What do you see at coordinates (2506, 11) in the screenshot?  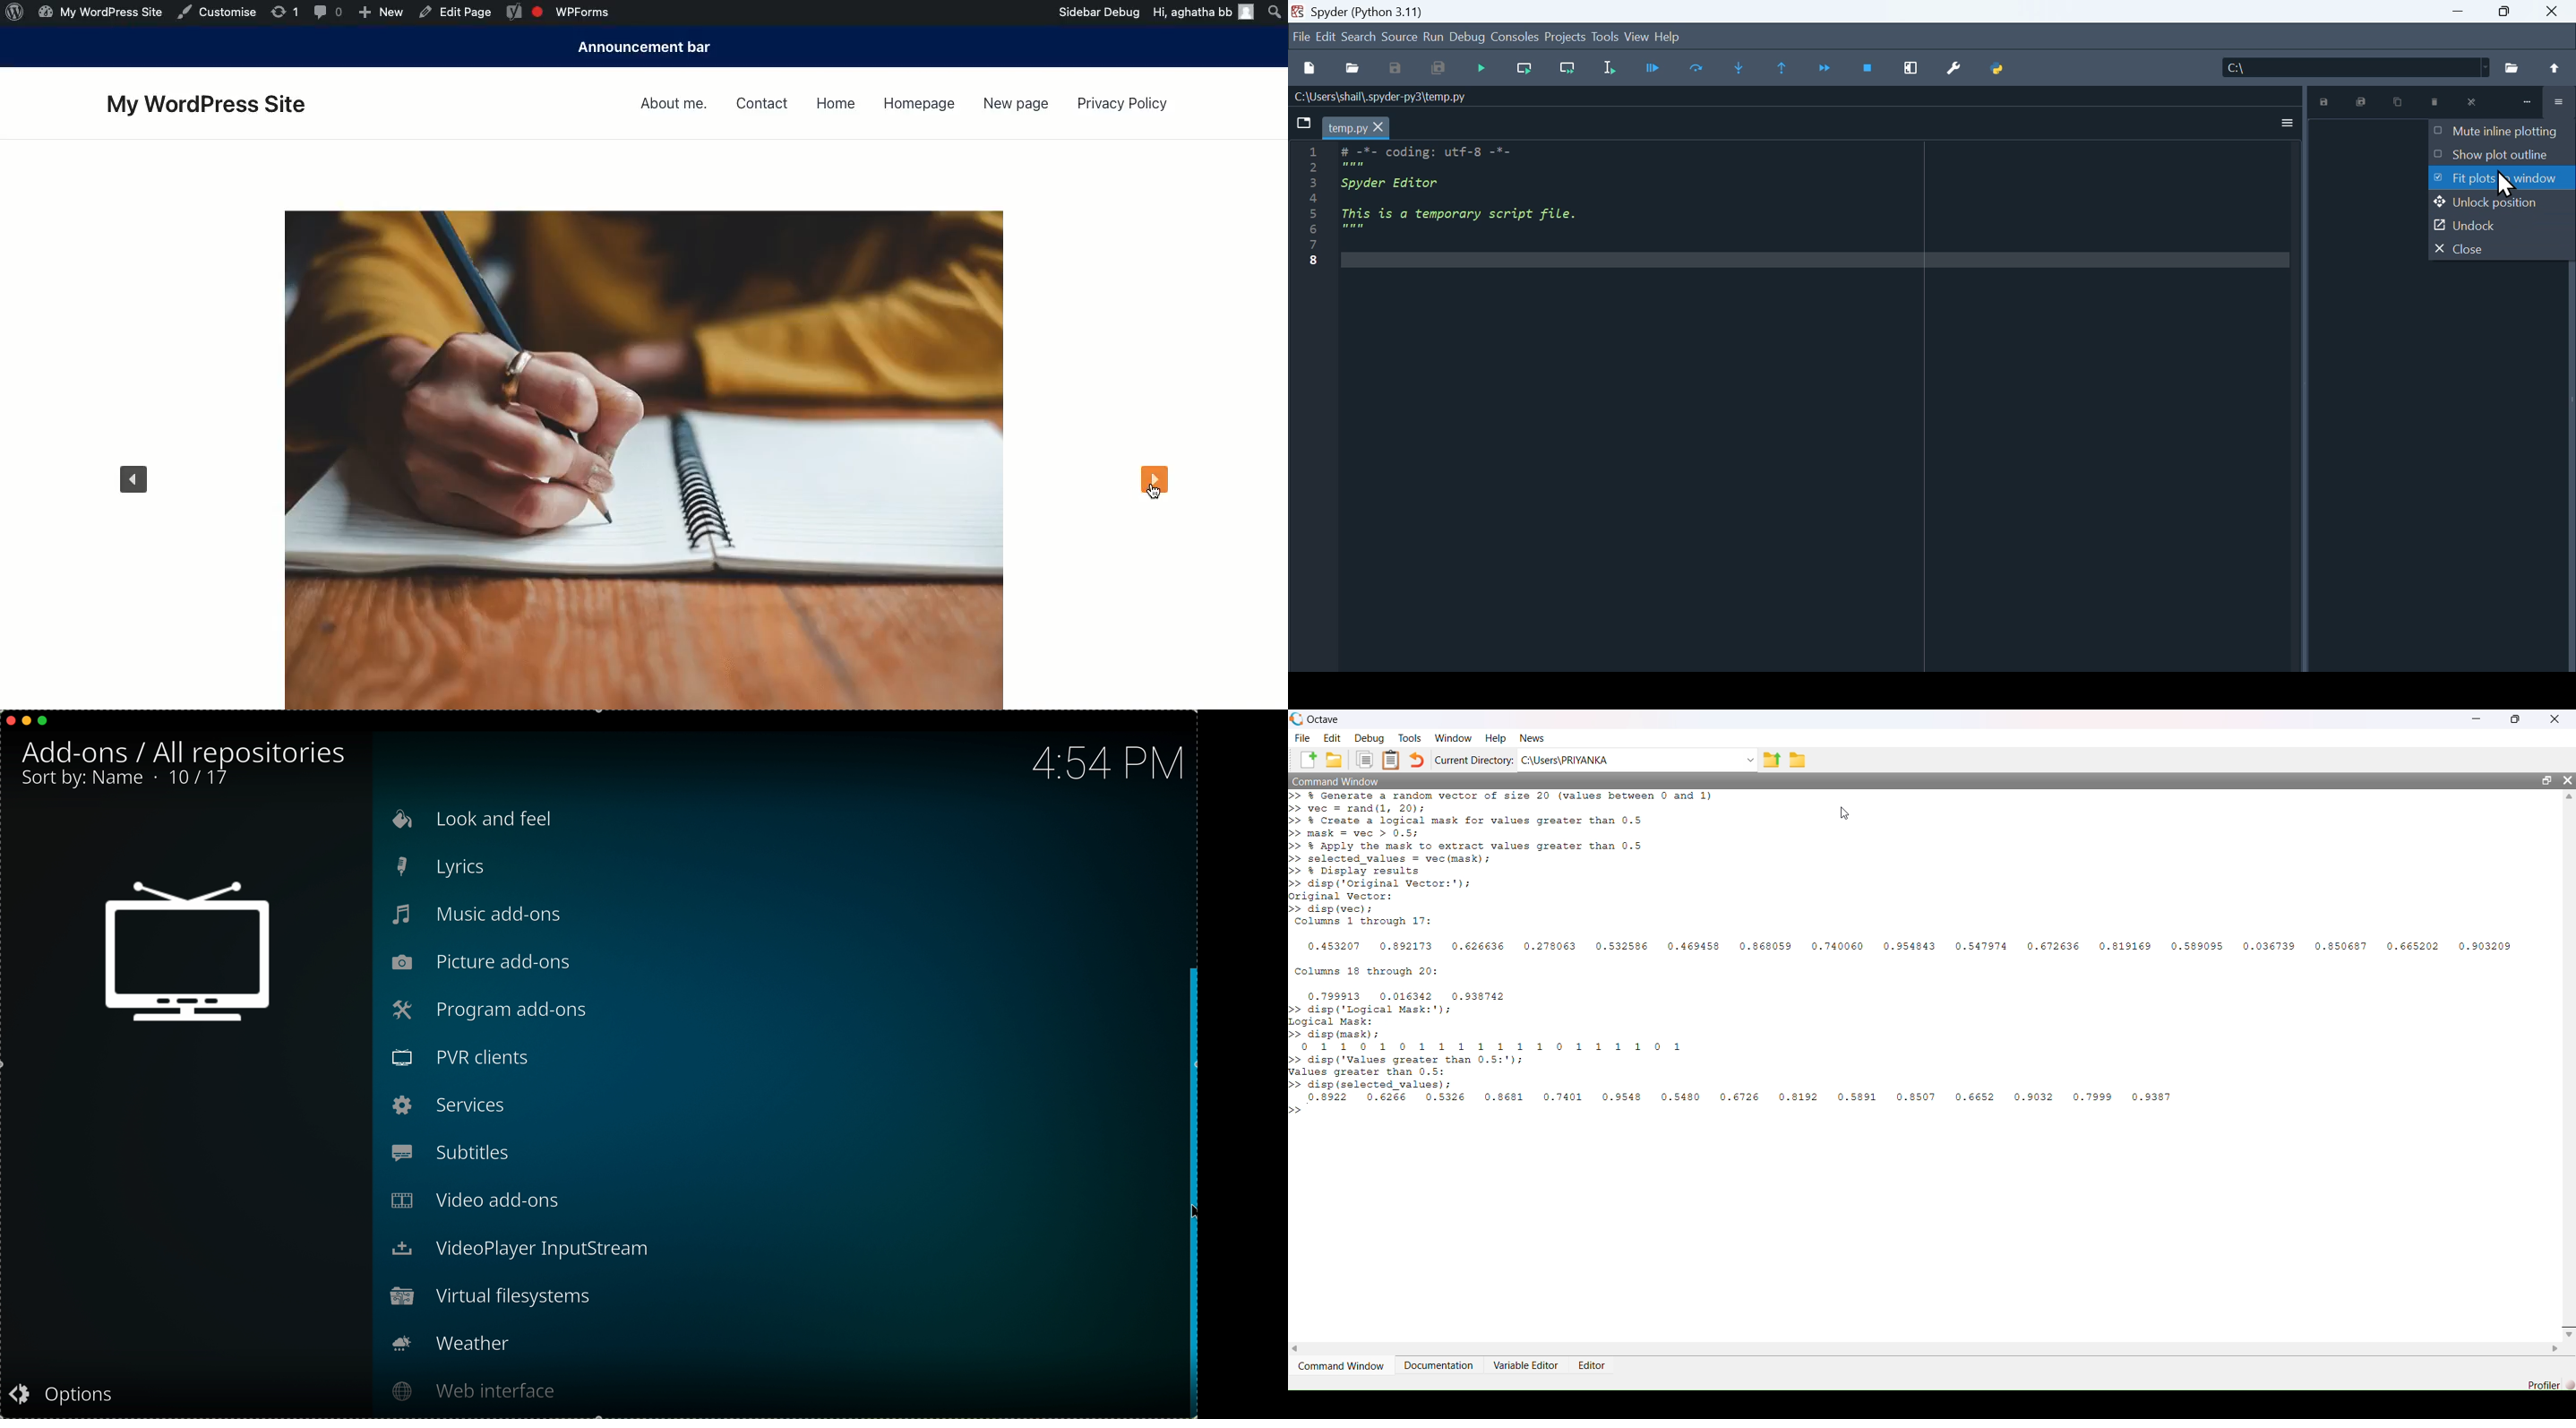 I see `Maximise` at bounding box center [2506, 11].